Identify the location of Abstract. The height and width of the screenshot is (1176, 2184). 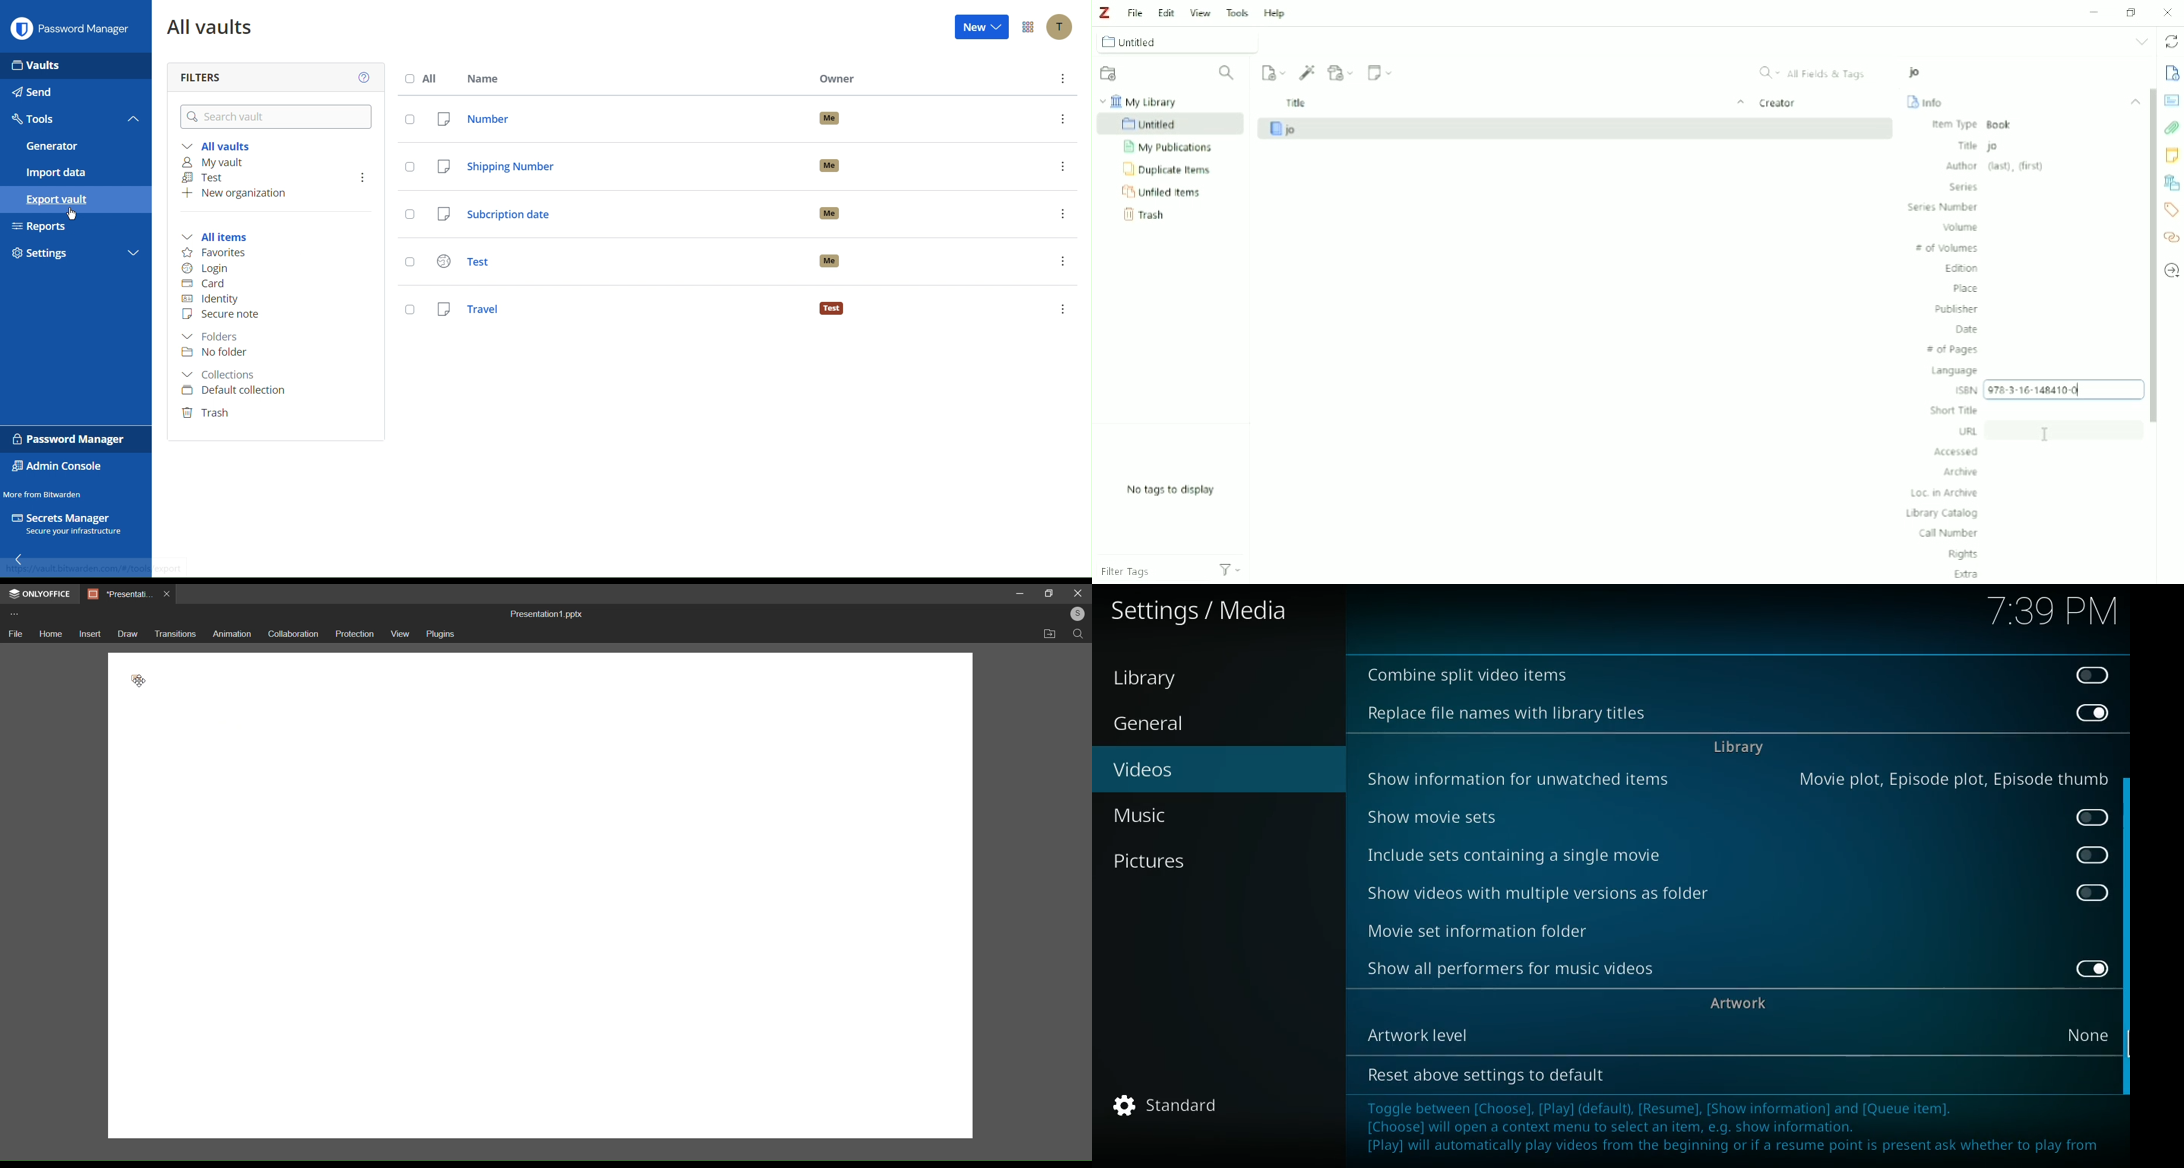
(2172, 99).